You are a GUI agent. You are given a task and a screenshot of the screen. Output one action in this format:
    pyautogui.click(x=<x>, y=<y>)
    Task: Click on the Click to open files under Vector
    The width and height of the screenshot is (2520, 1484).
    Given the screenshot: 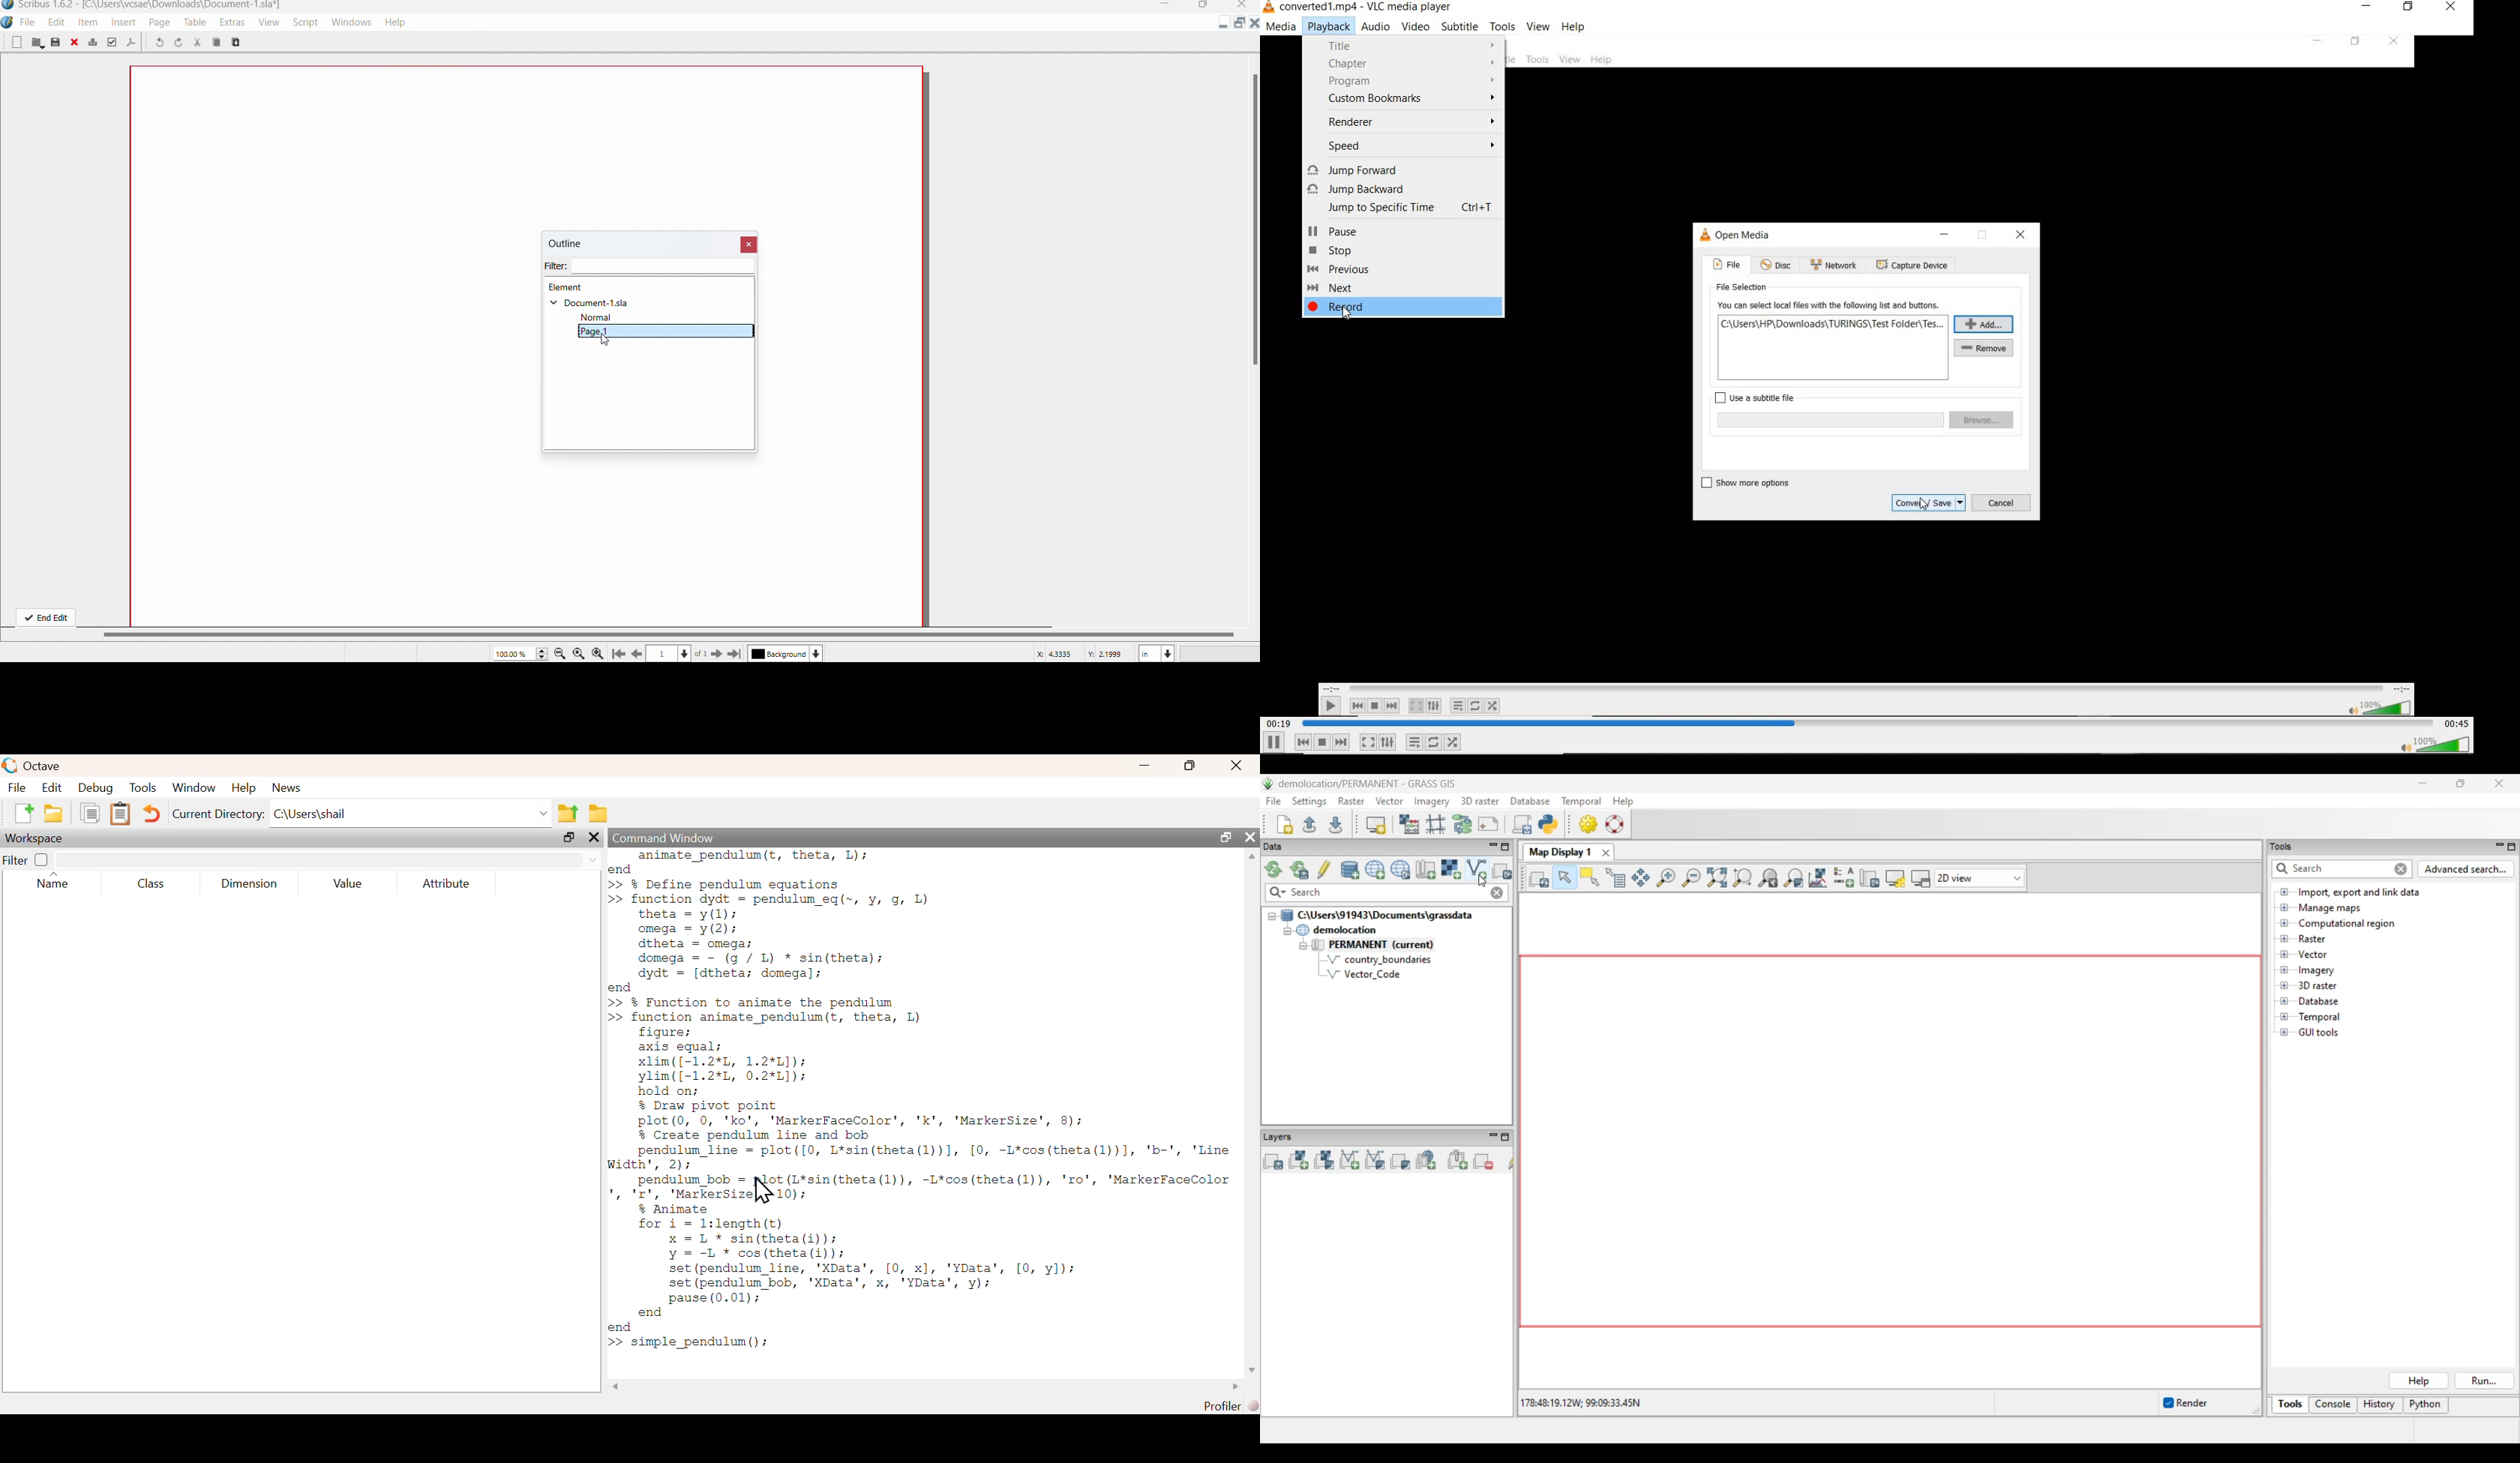 What is the action you would take?
    pyautogui.click(x=2284, y=954)
    